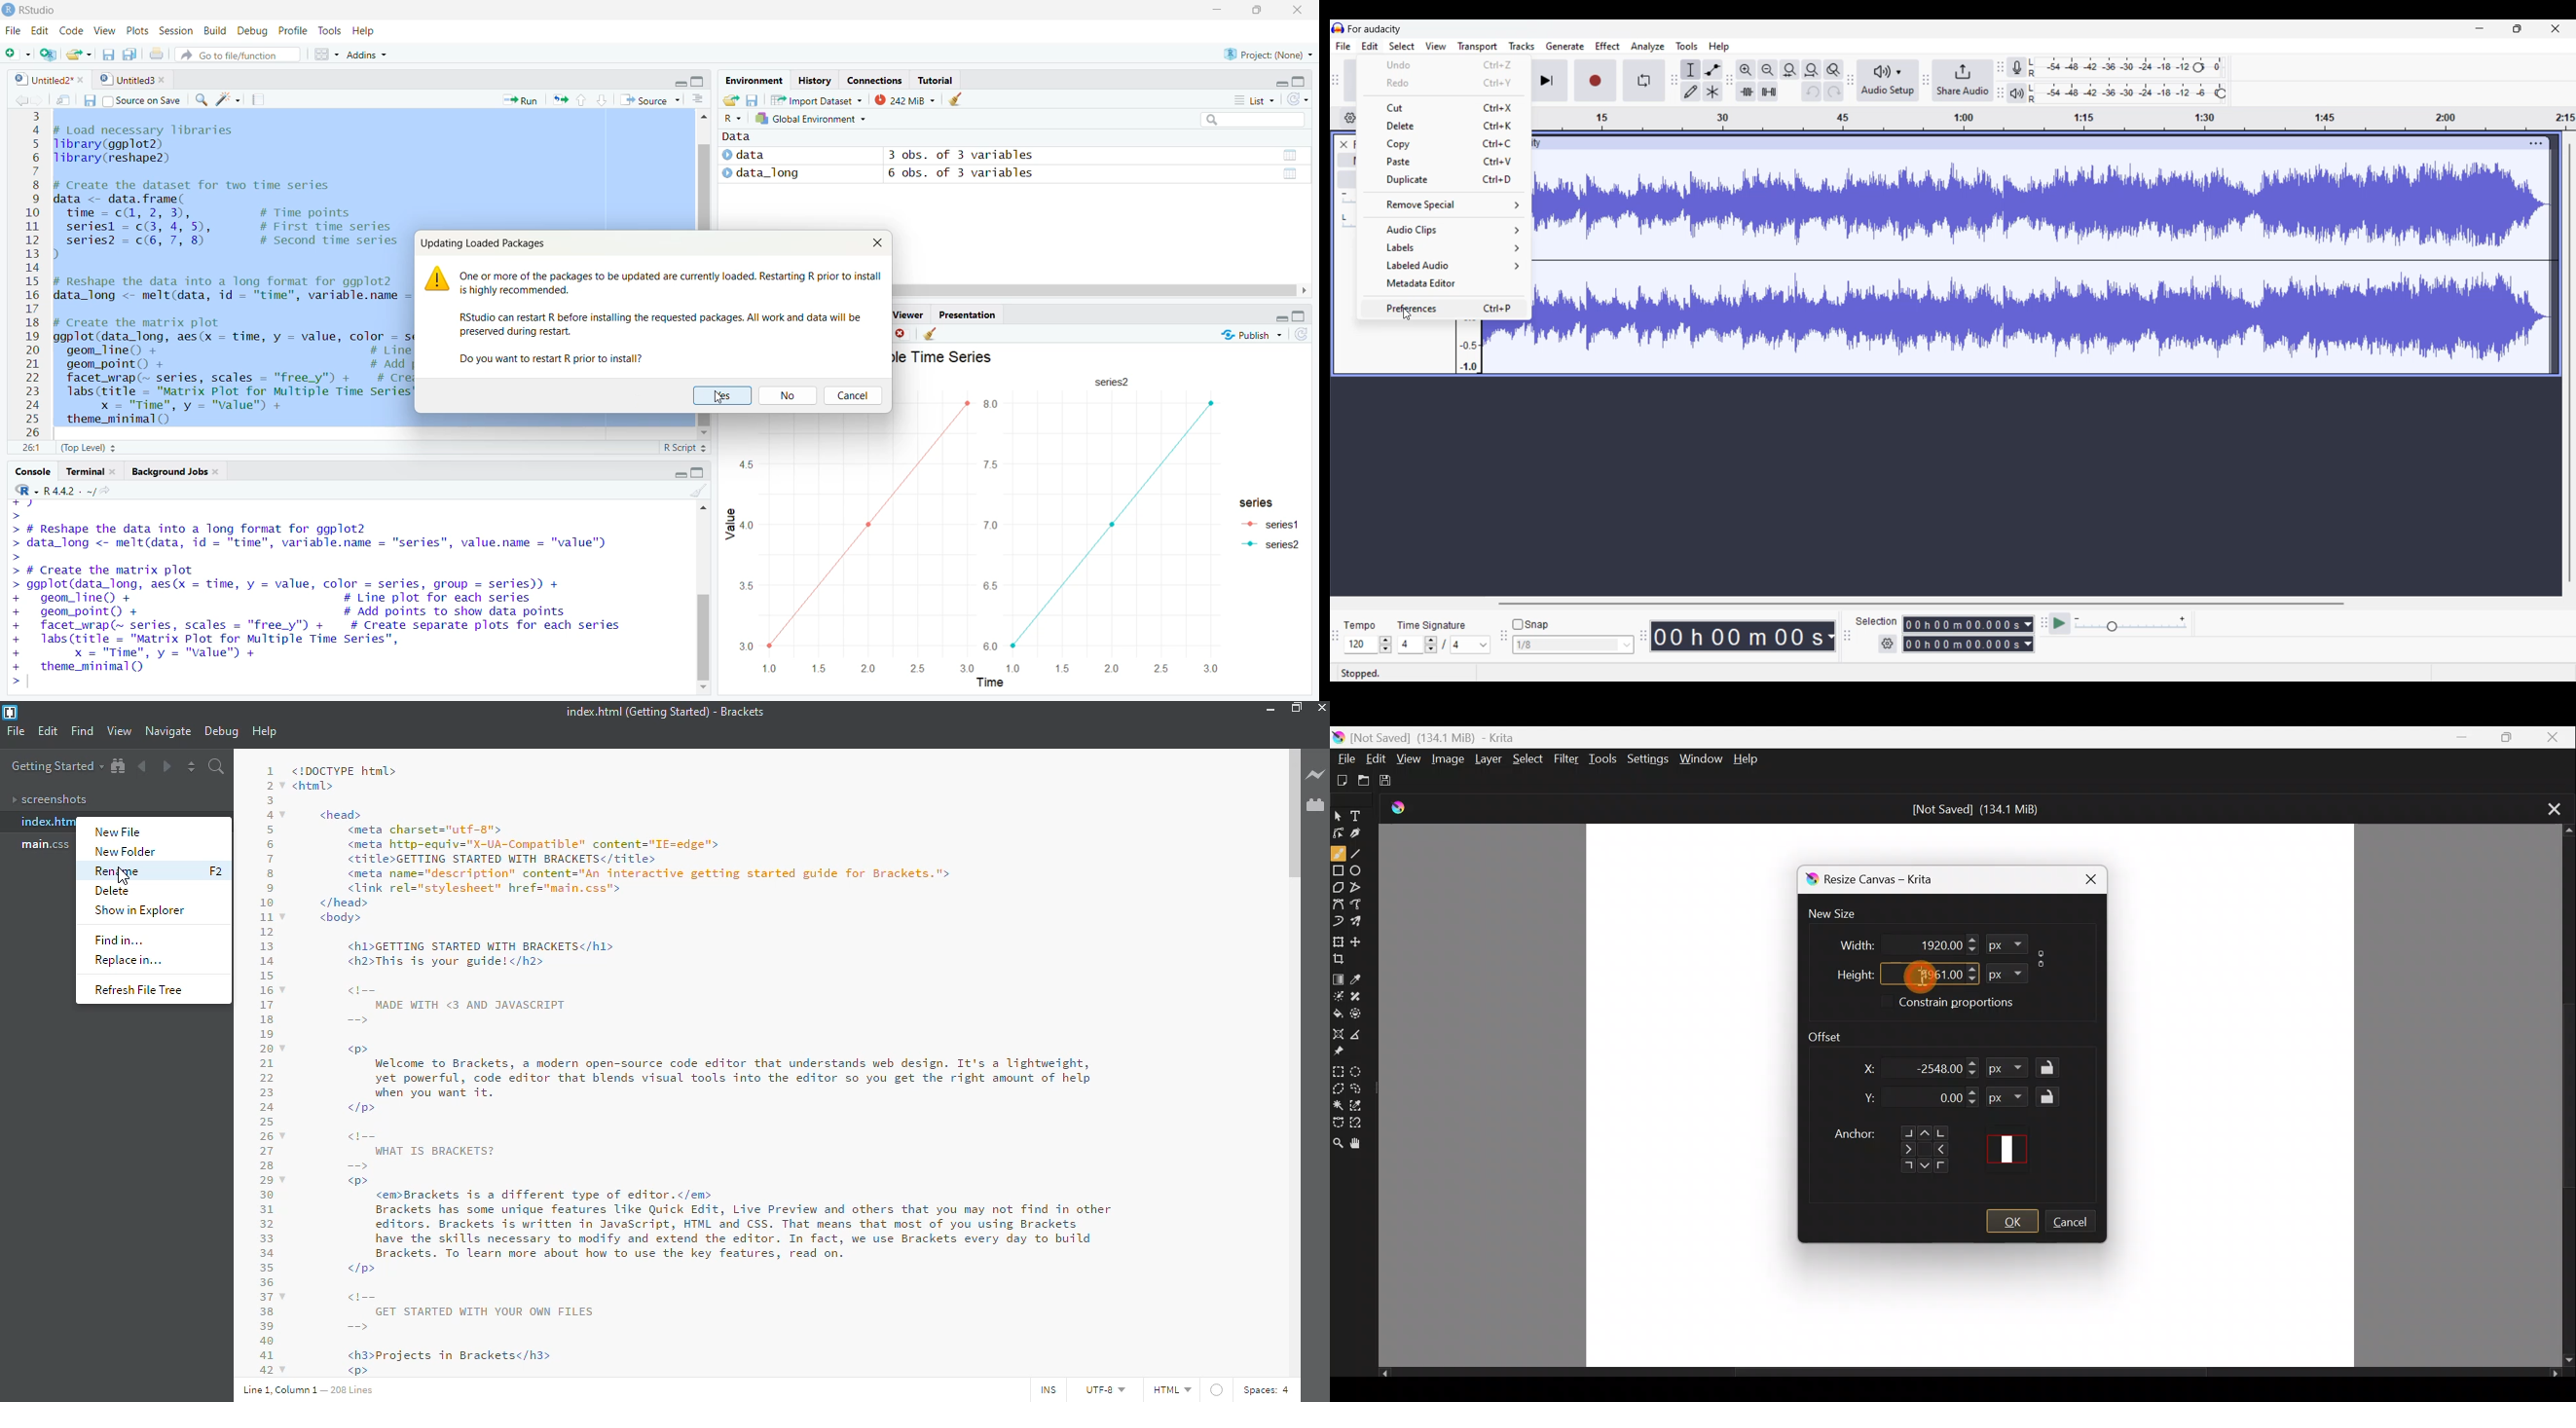  Describe the element at coordinates (1921, 604) in the screenshot. I see `Horizontal slide bar` at that location.